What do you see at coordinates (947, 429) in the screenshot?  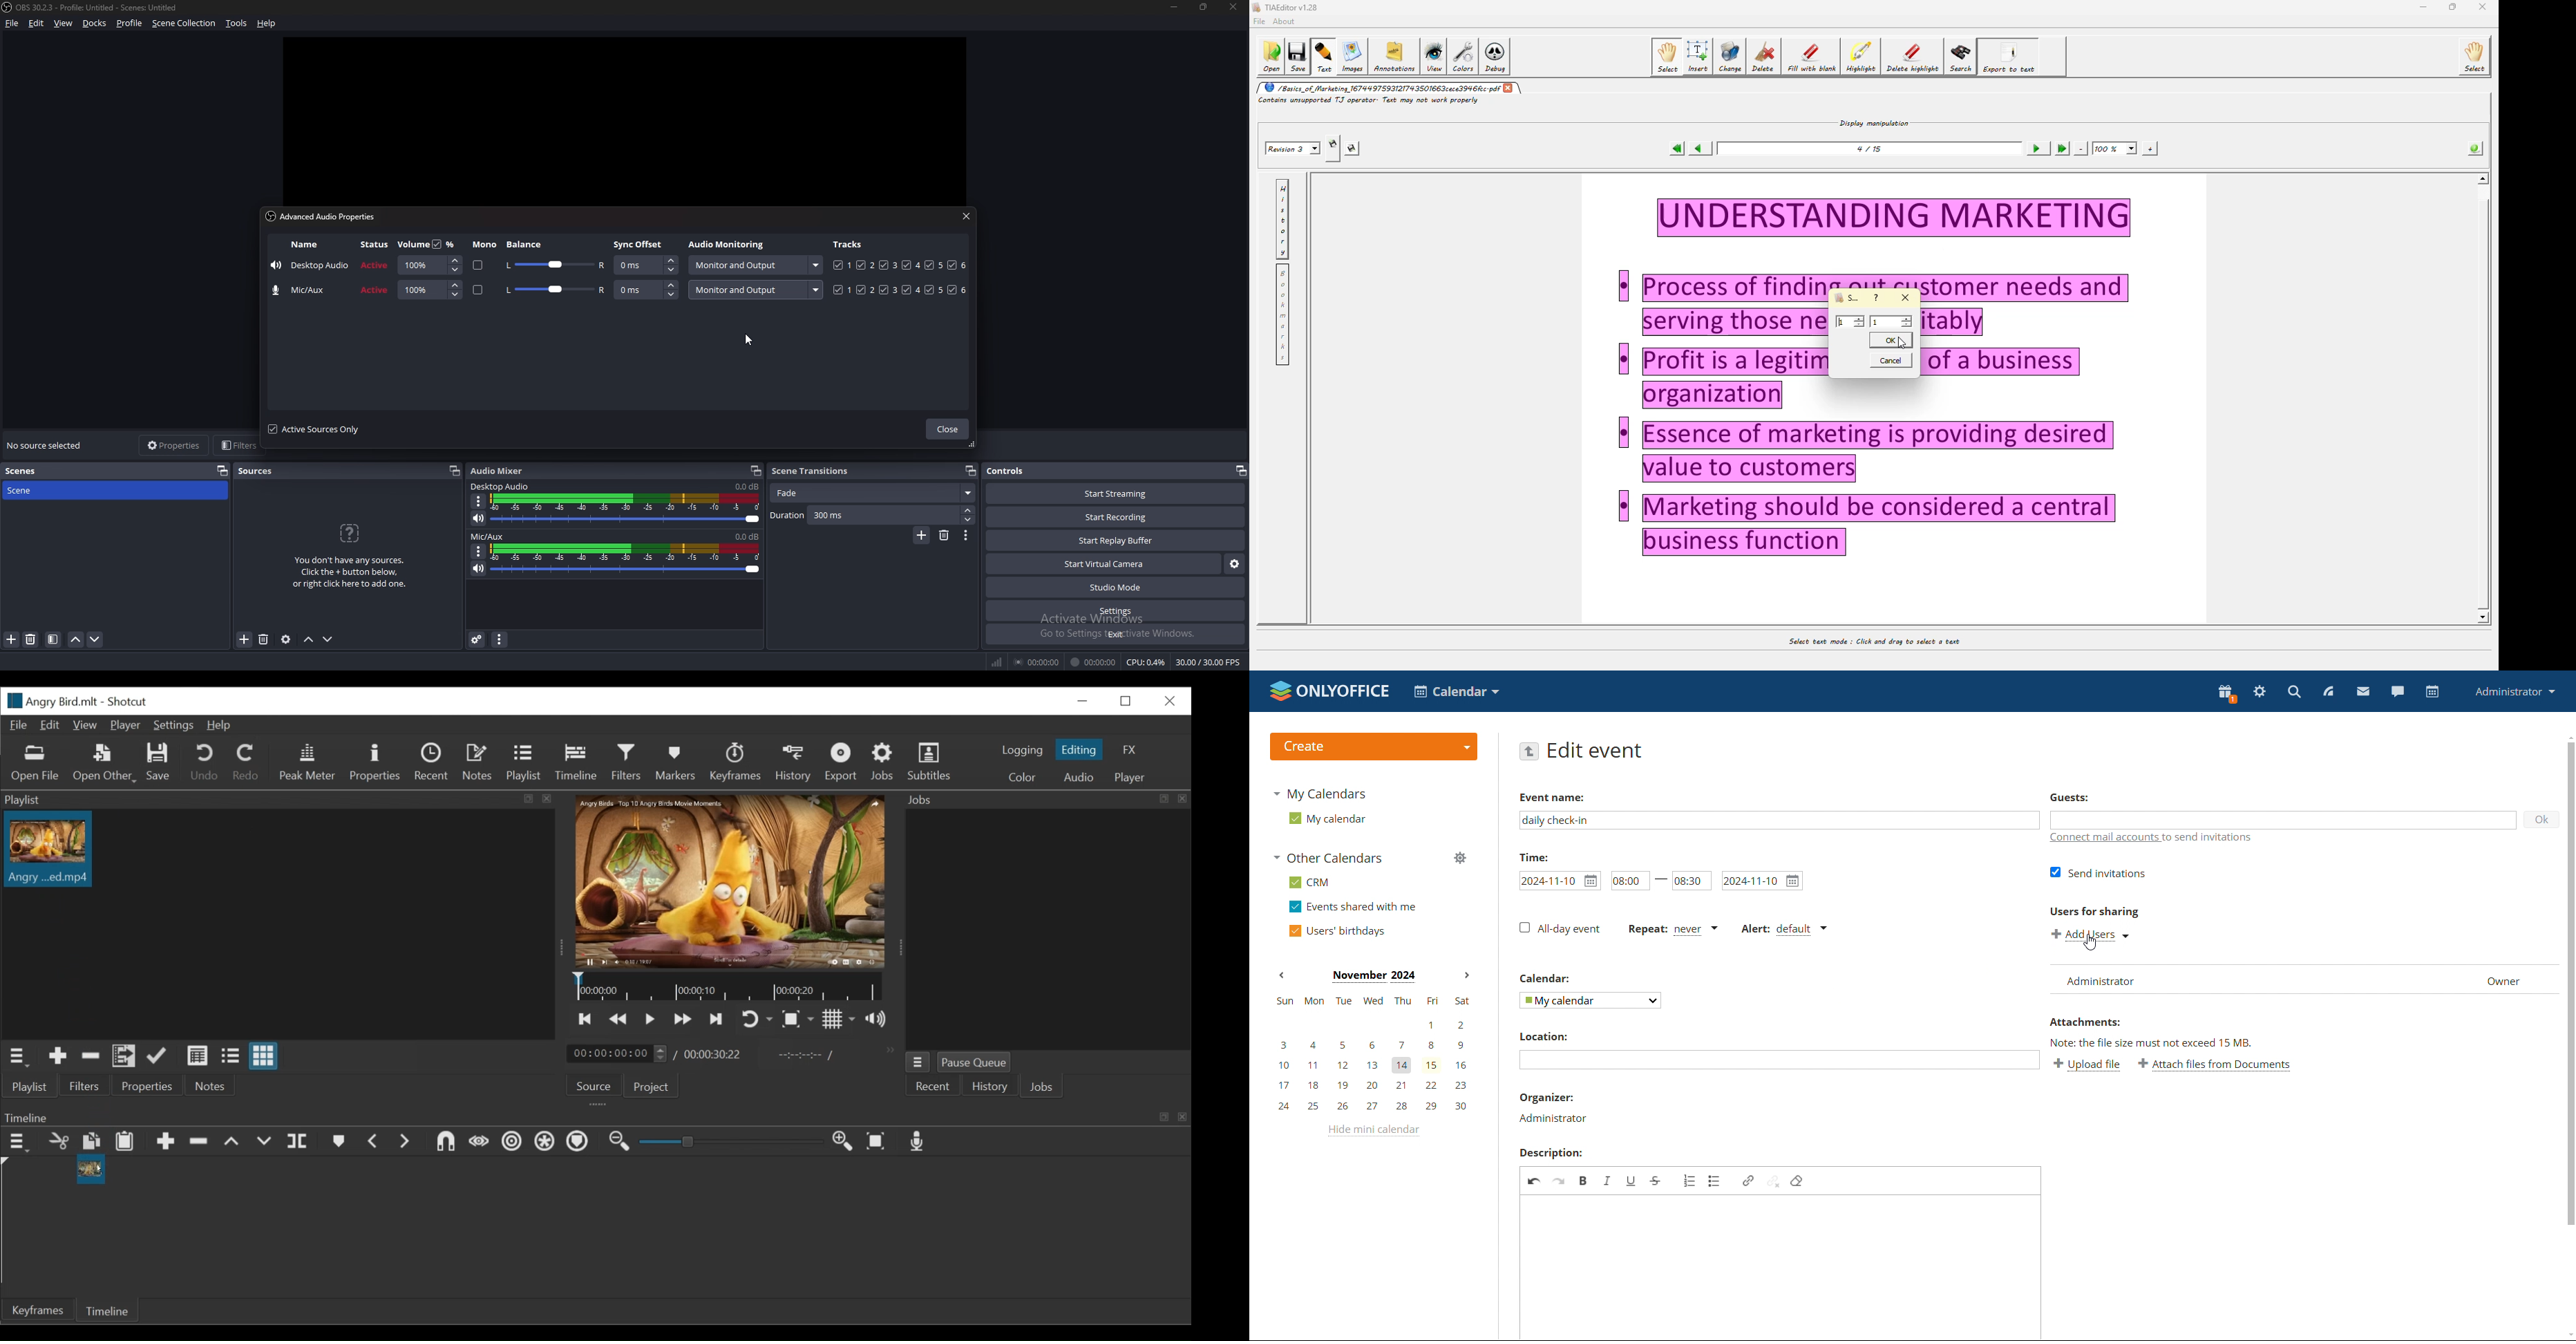 I see `close` at bounding box center [947, 429].